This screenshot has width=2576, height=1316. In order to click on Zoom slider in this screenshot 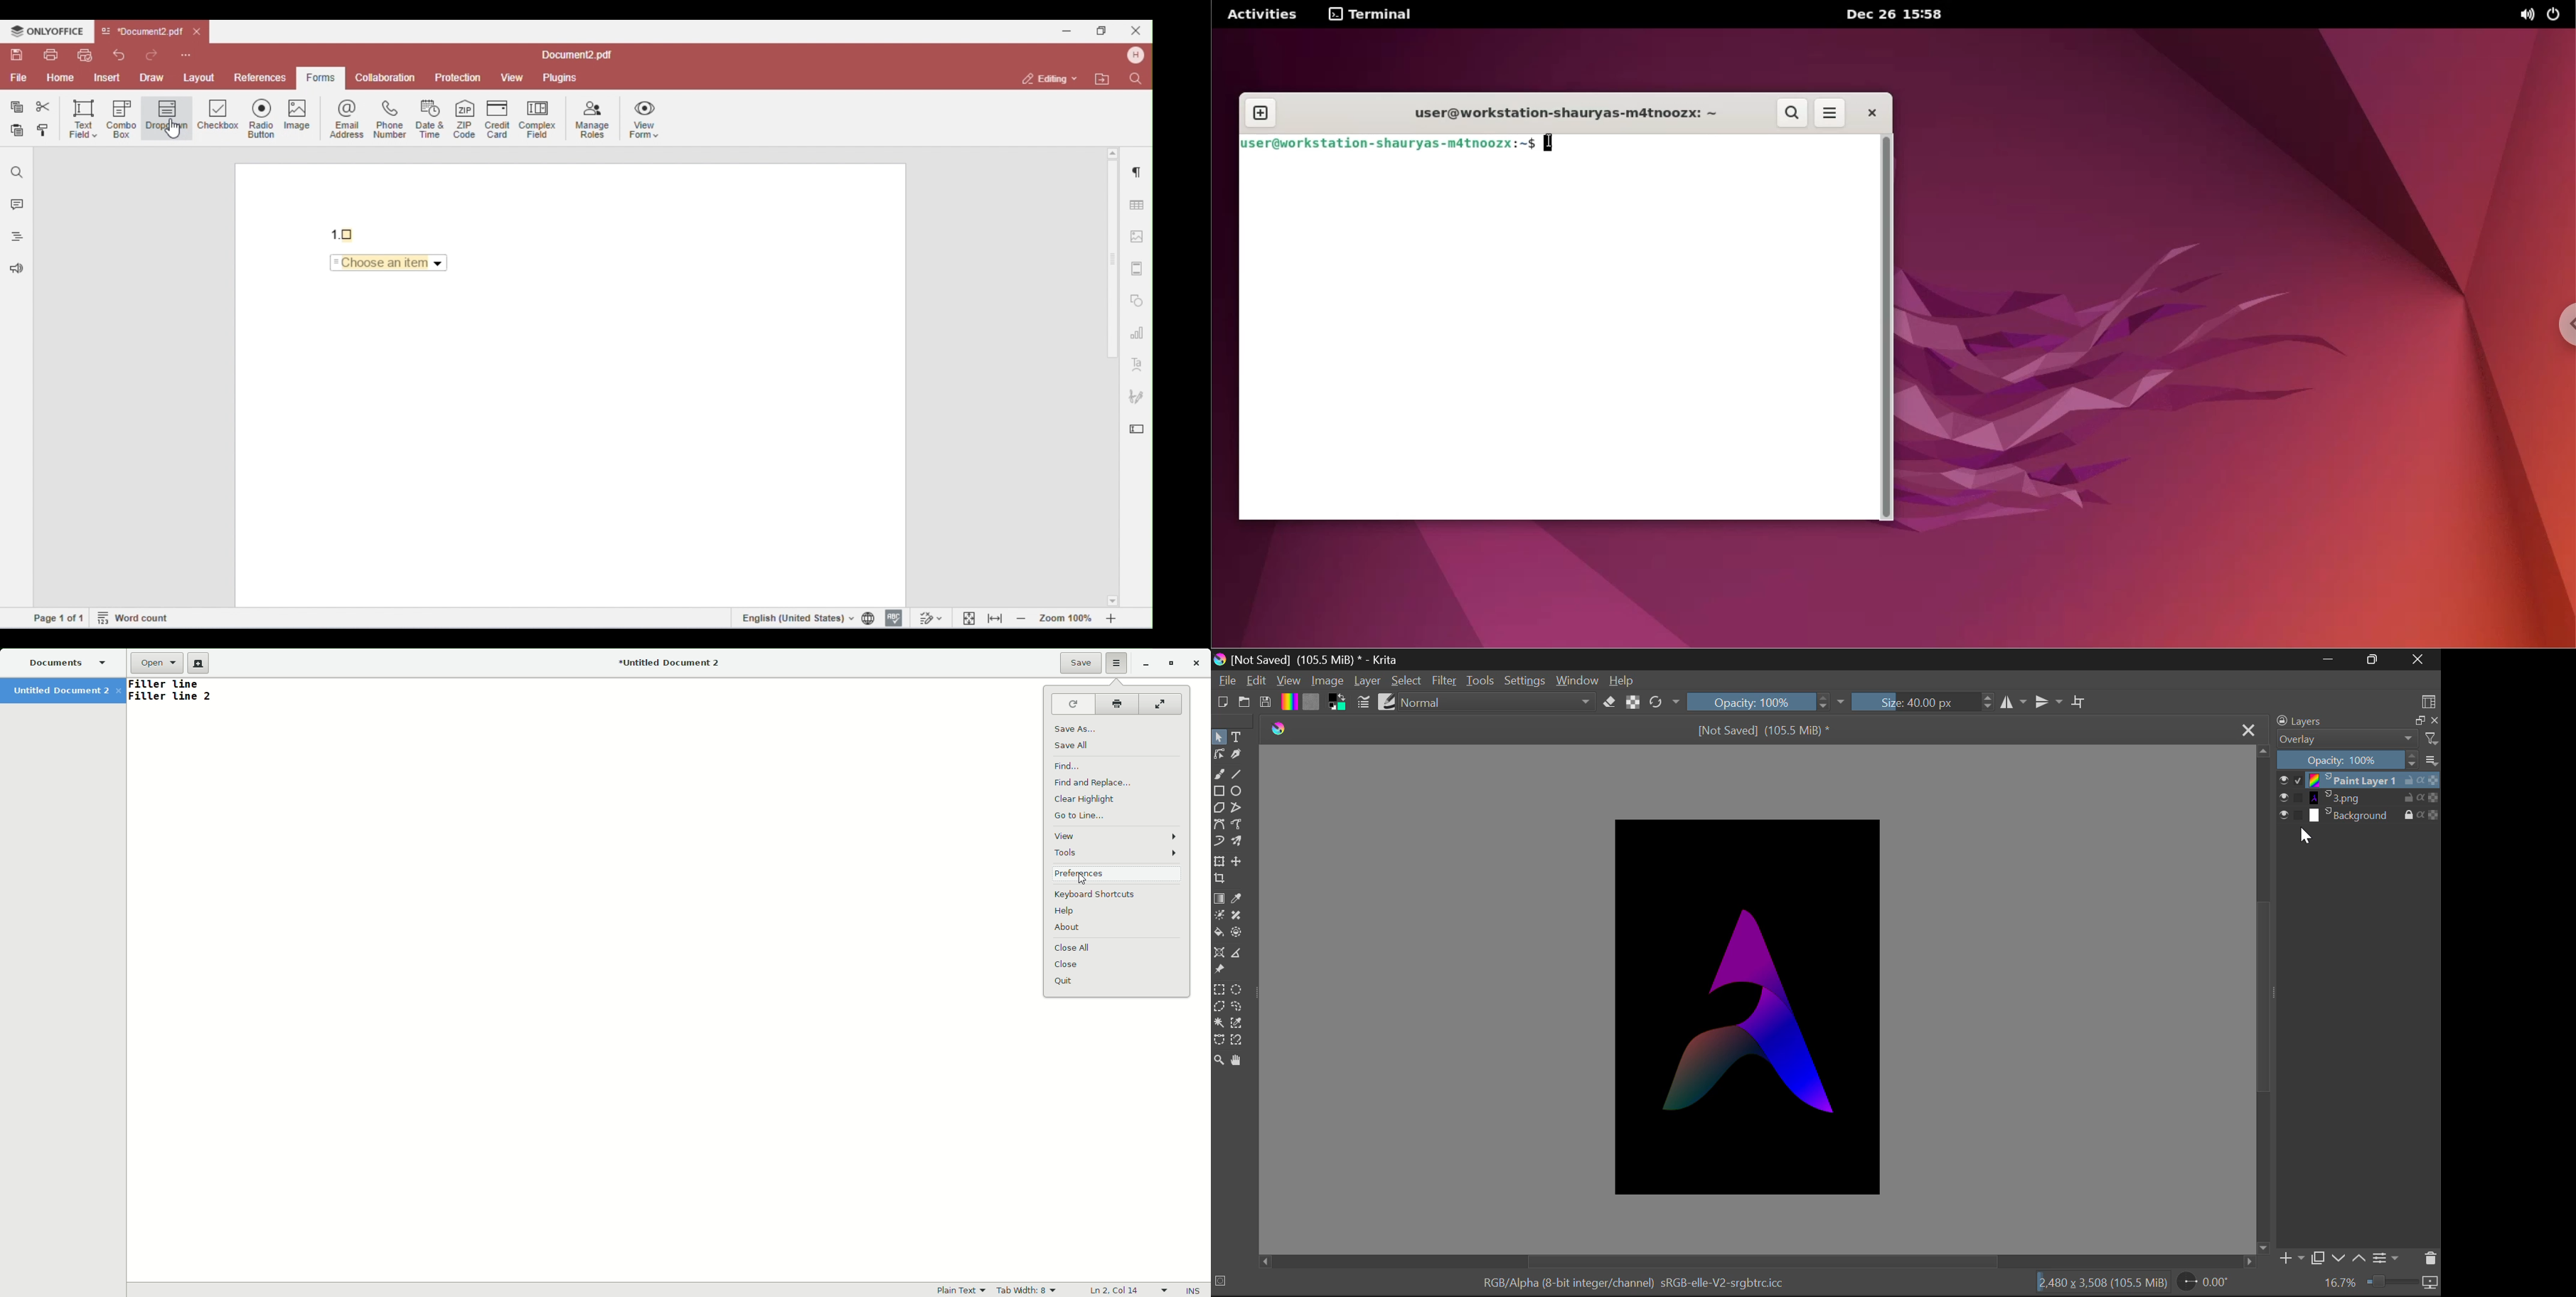, I will do `click(2401, 1282)`.